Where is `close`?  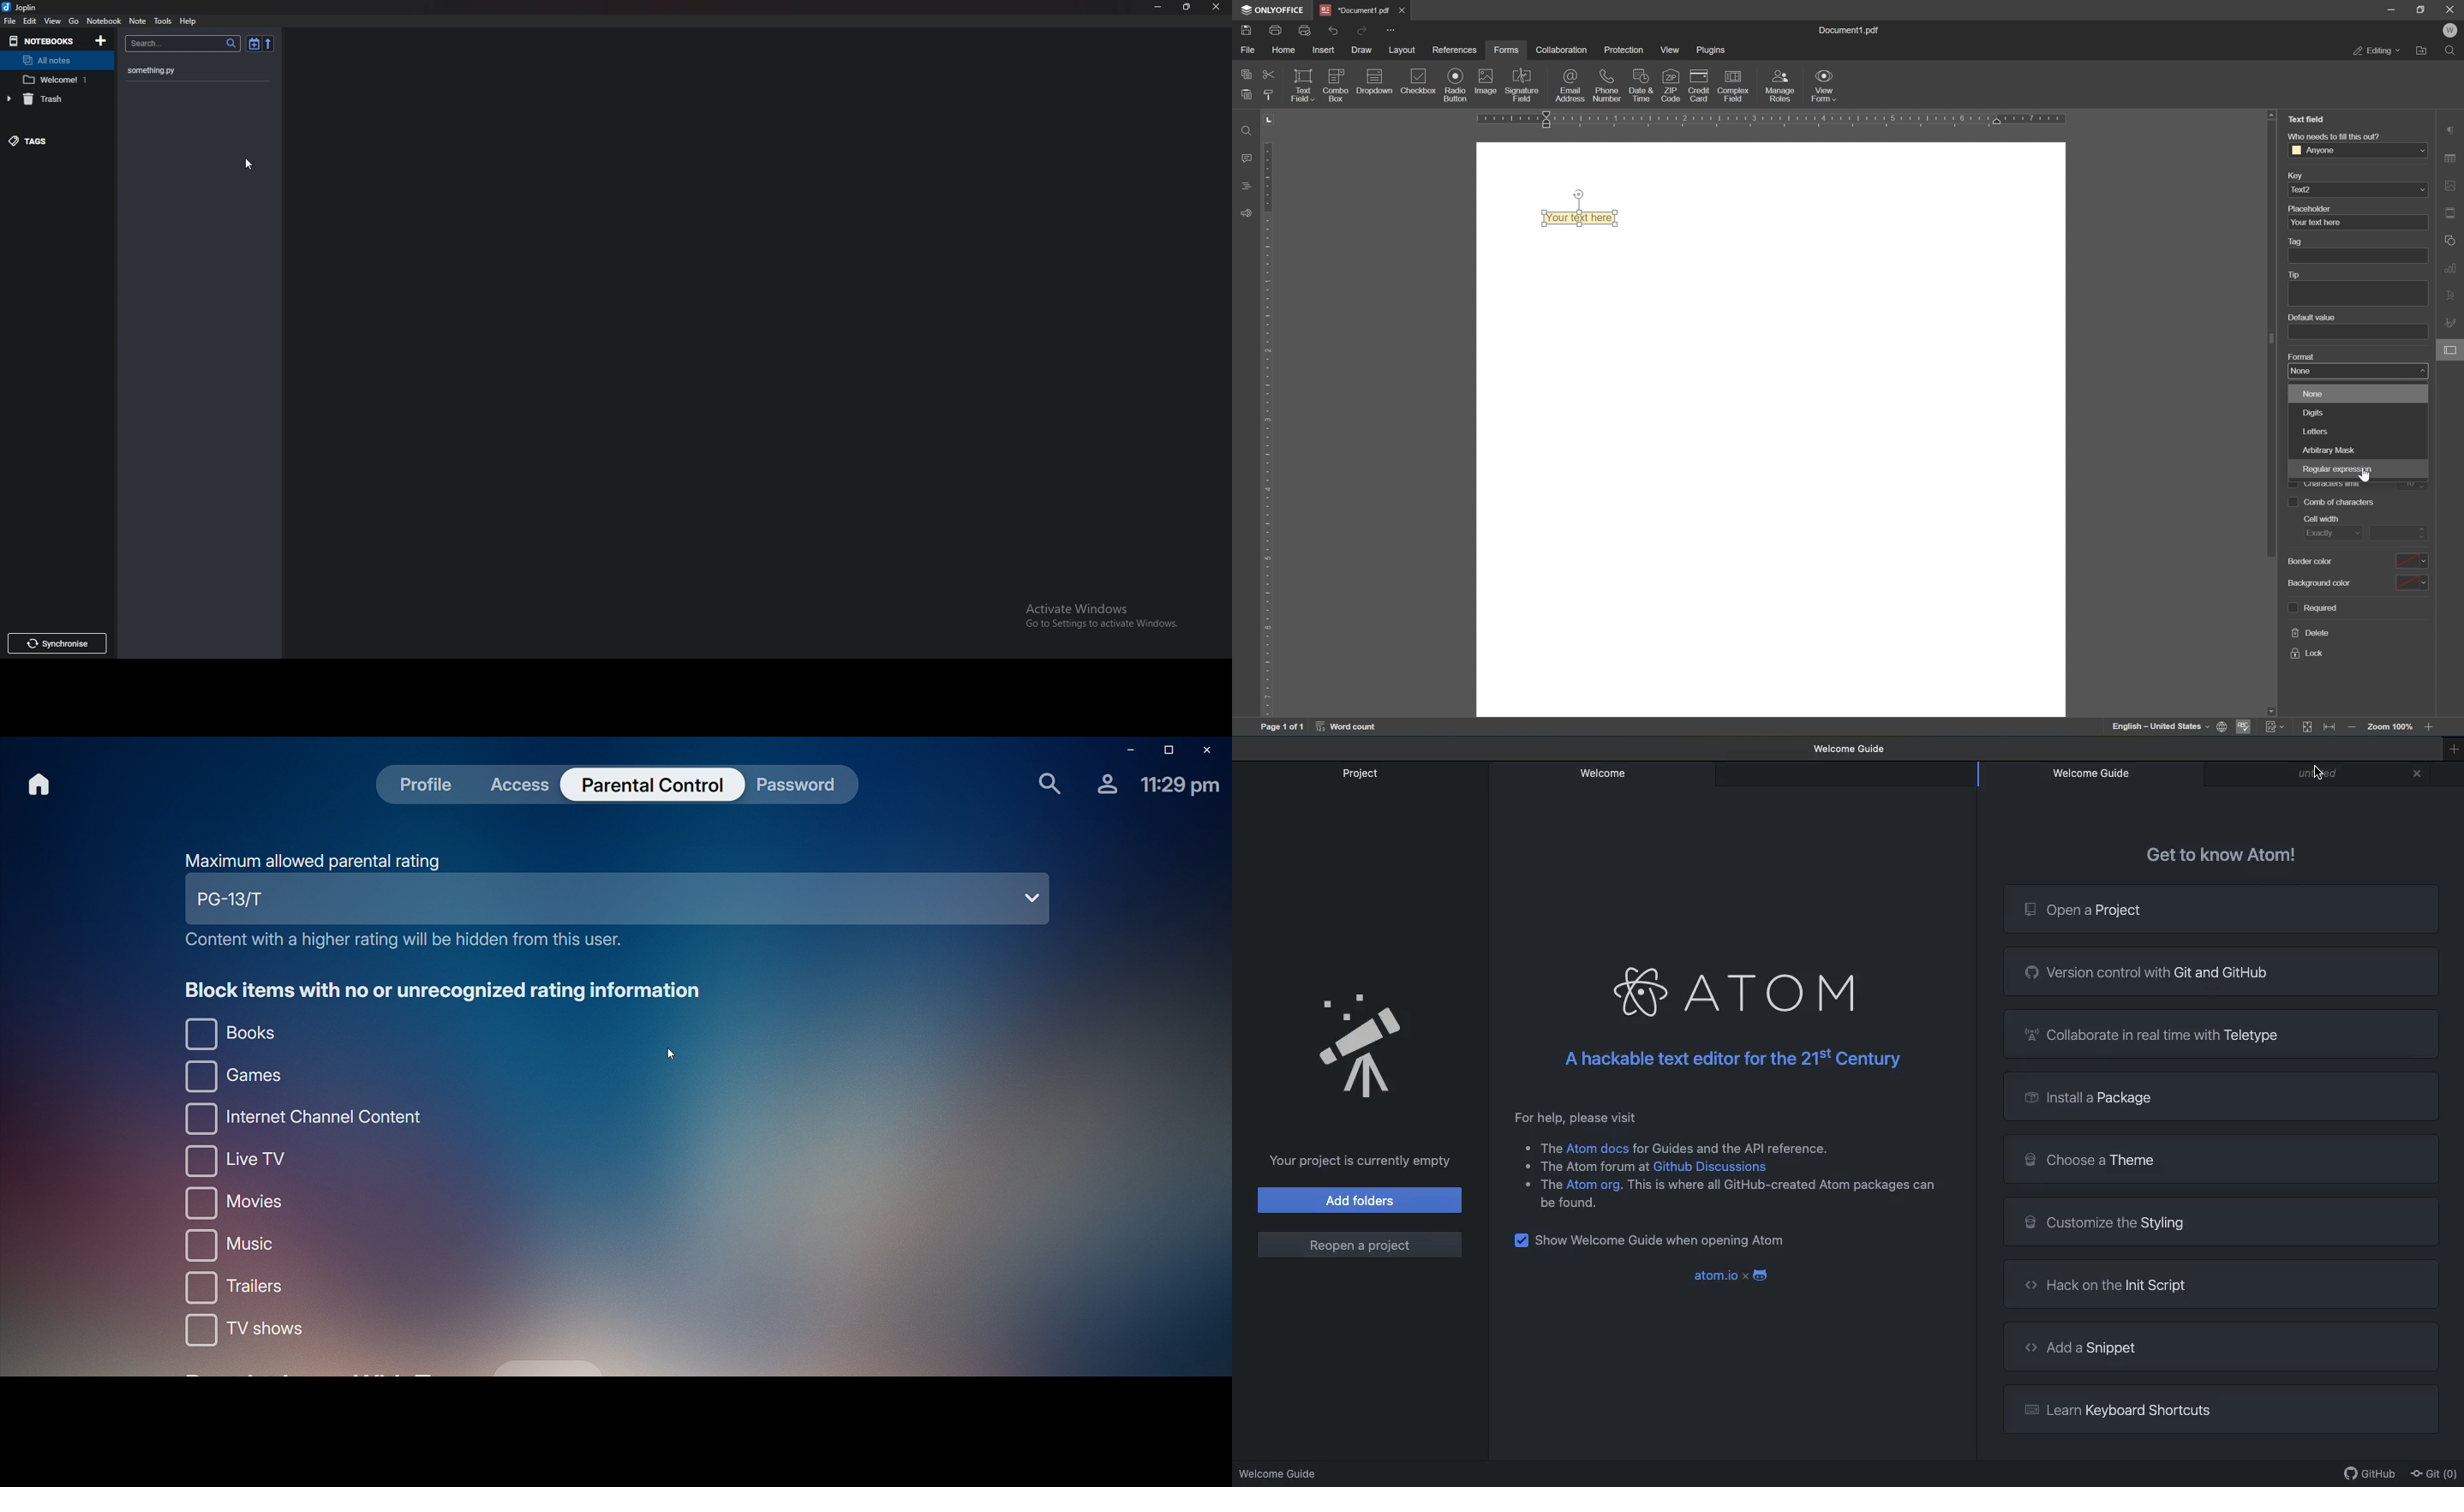 close is located at coordinates (2452, 8).